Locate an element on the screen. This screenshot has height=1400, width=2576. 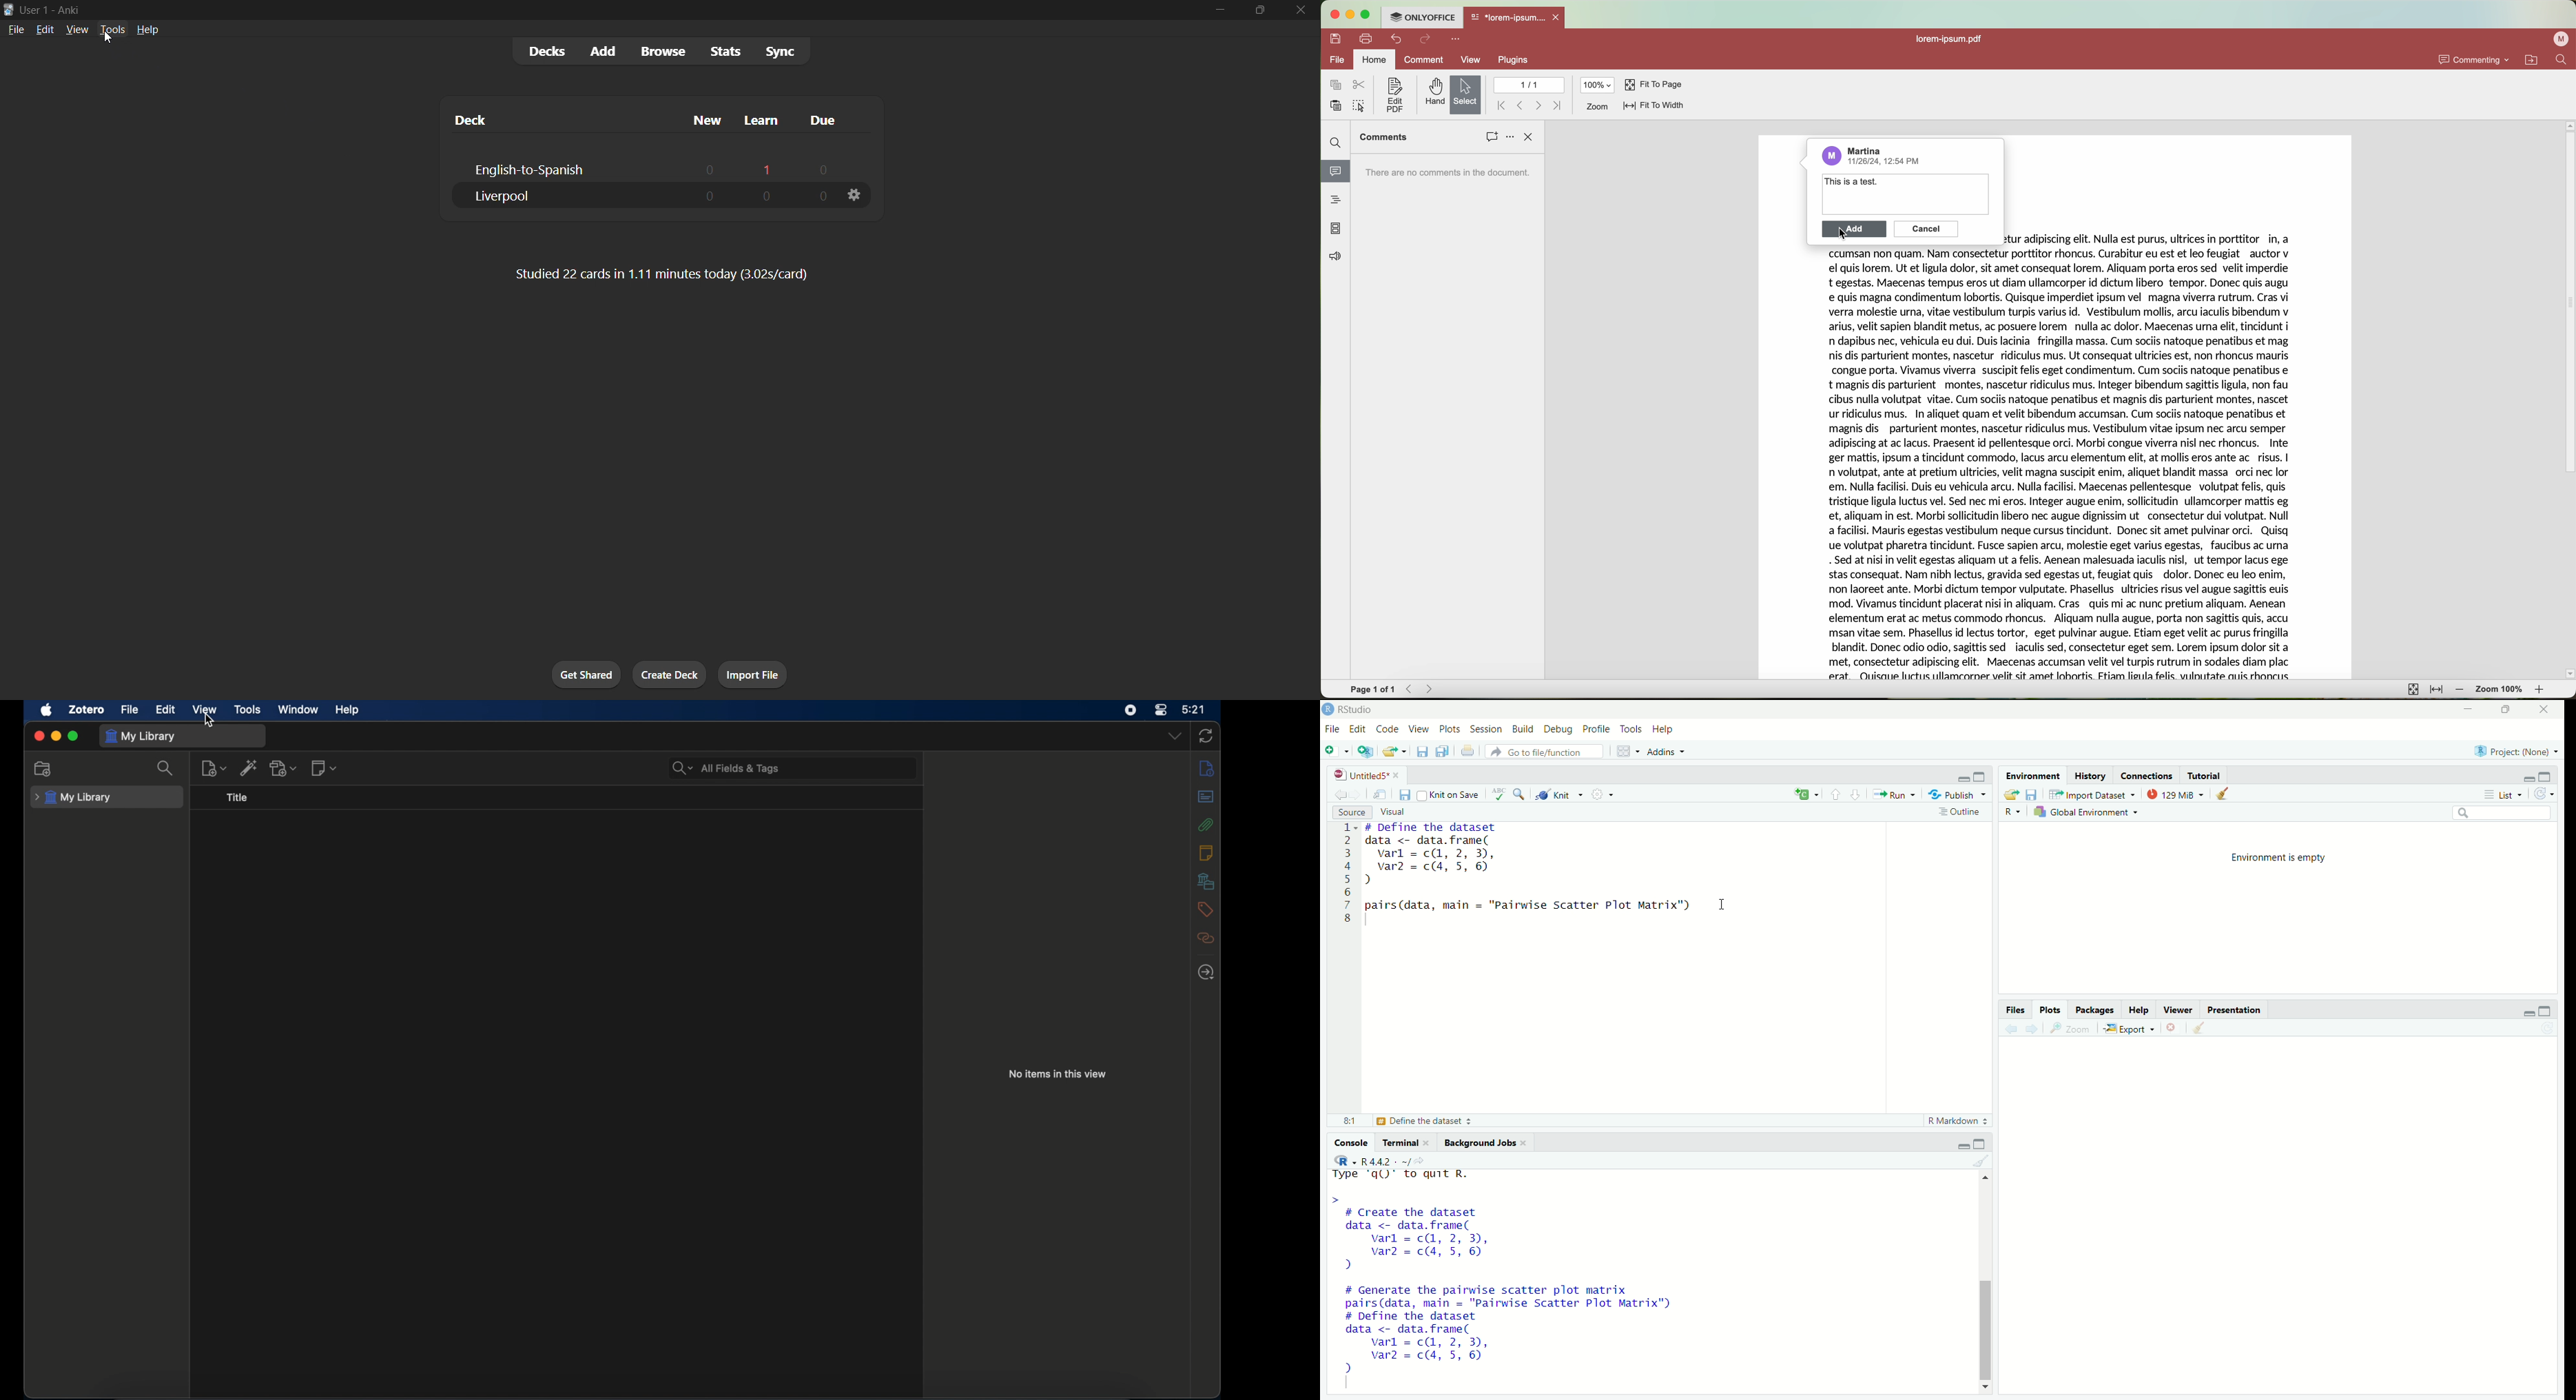
close side bar is located at coordinates (1529, 137).